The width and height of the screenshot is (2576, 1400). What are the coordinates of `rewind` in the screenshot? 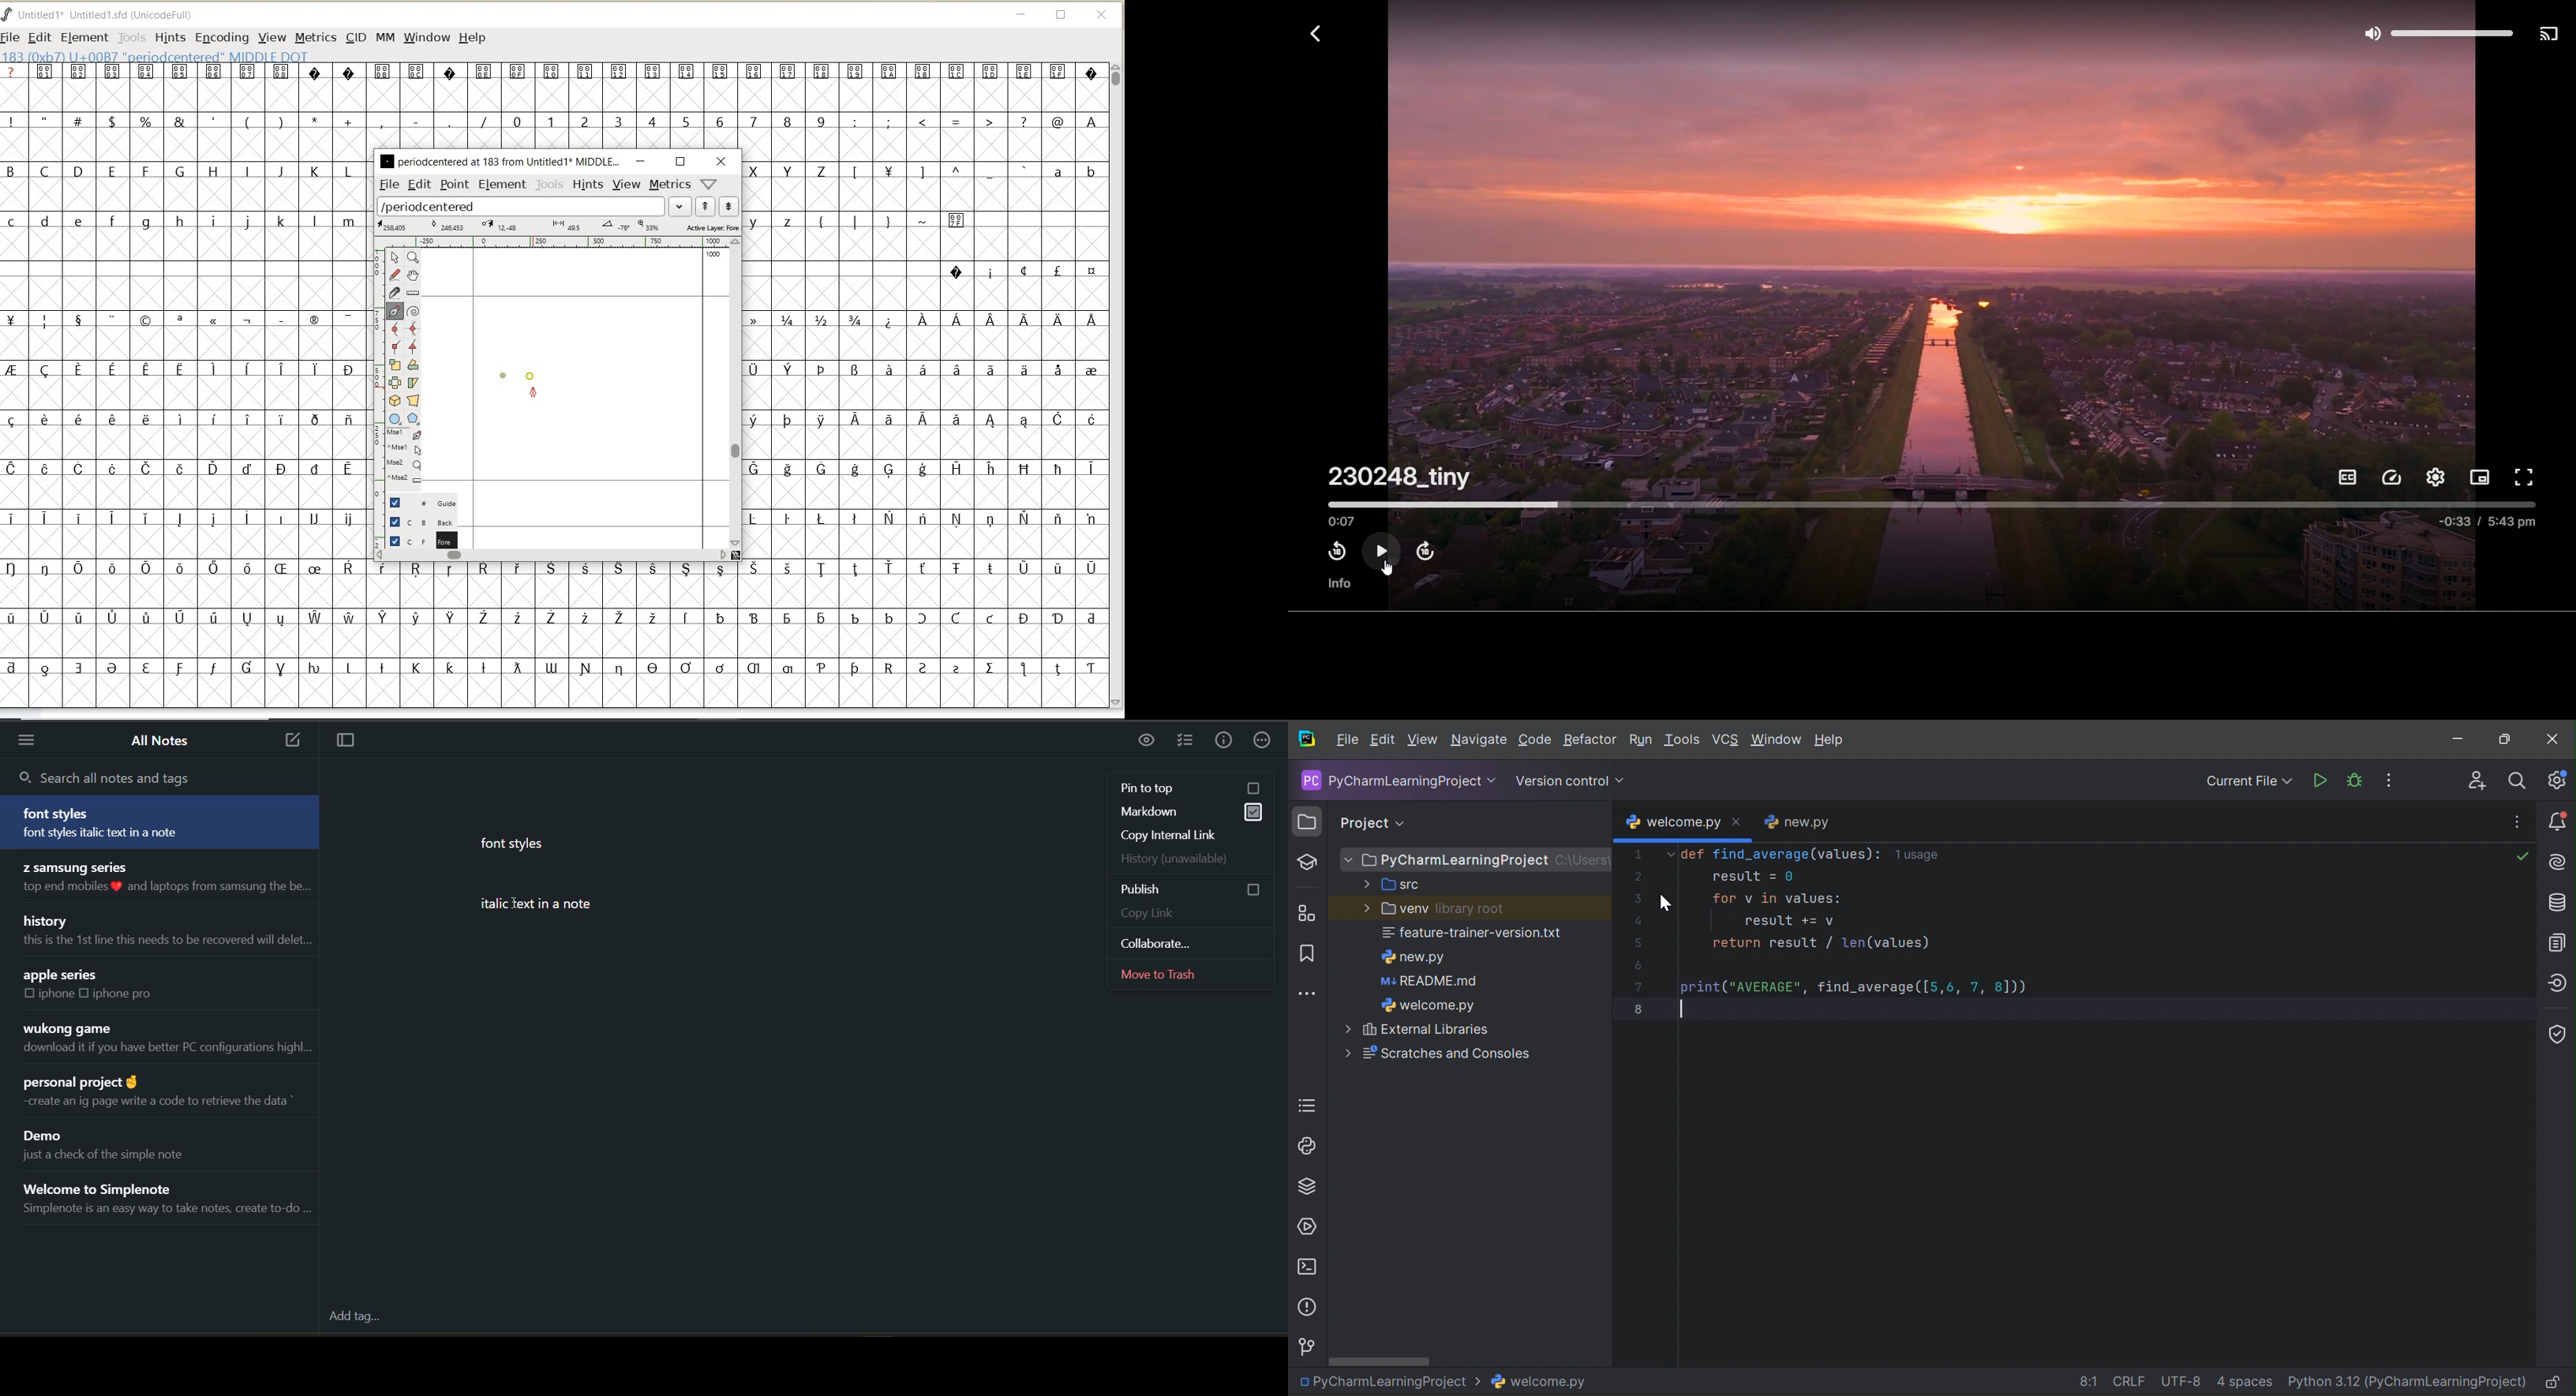 It's located at (1338, 553).